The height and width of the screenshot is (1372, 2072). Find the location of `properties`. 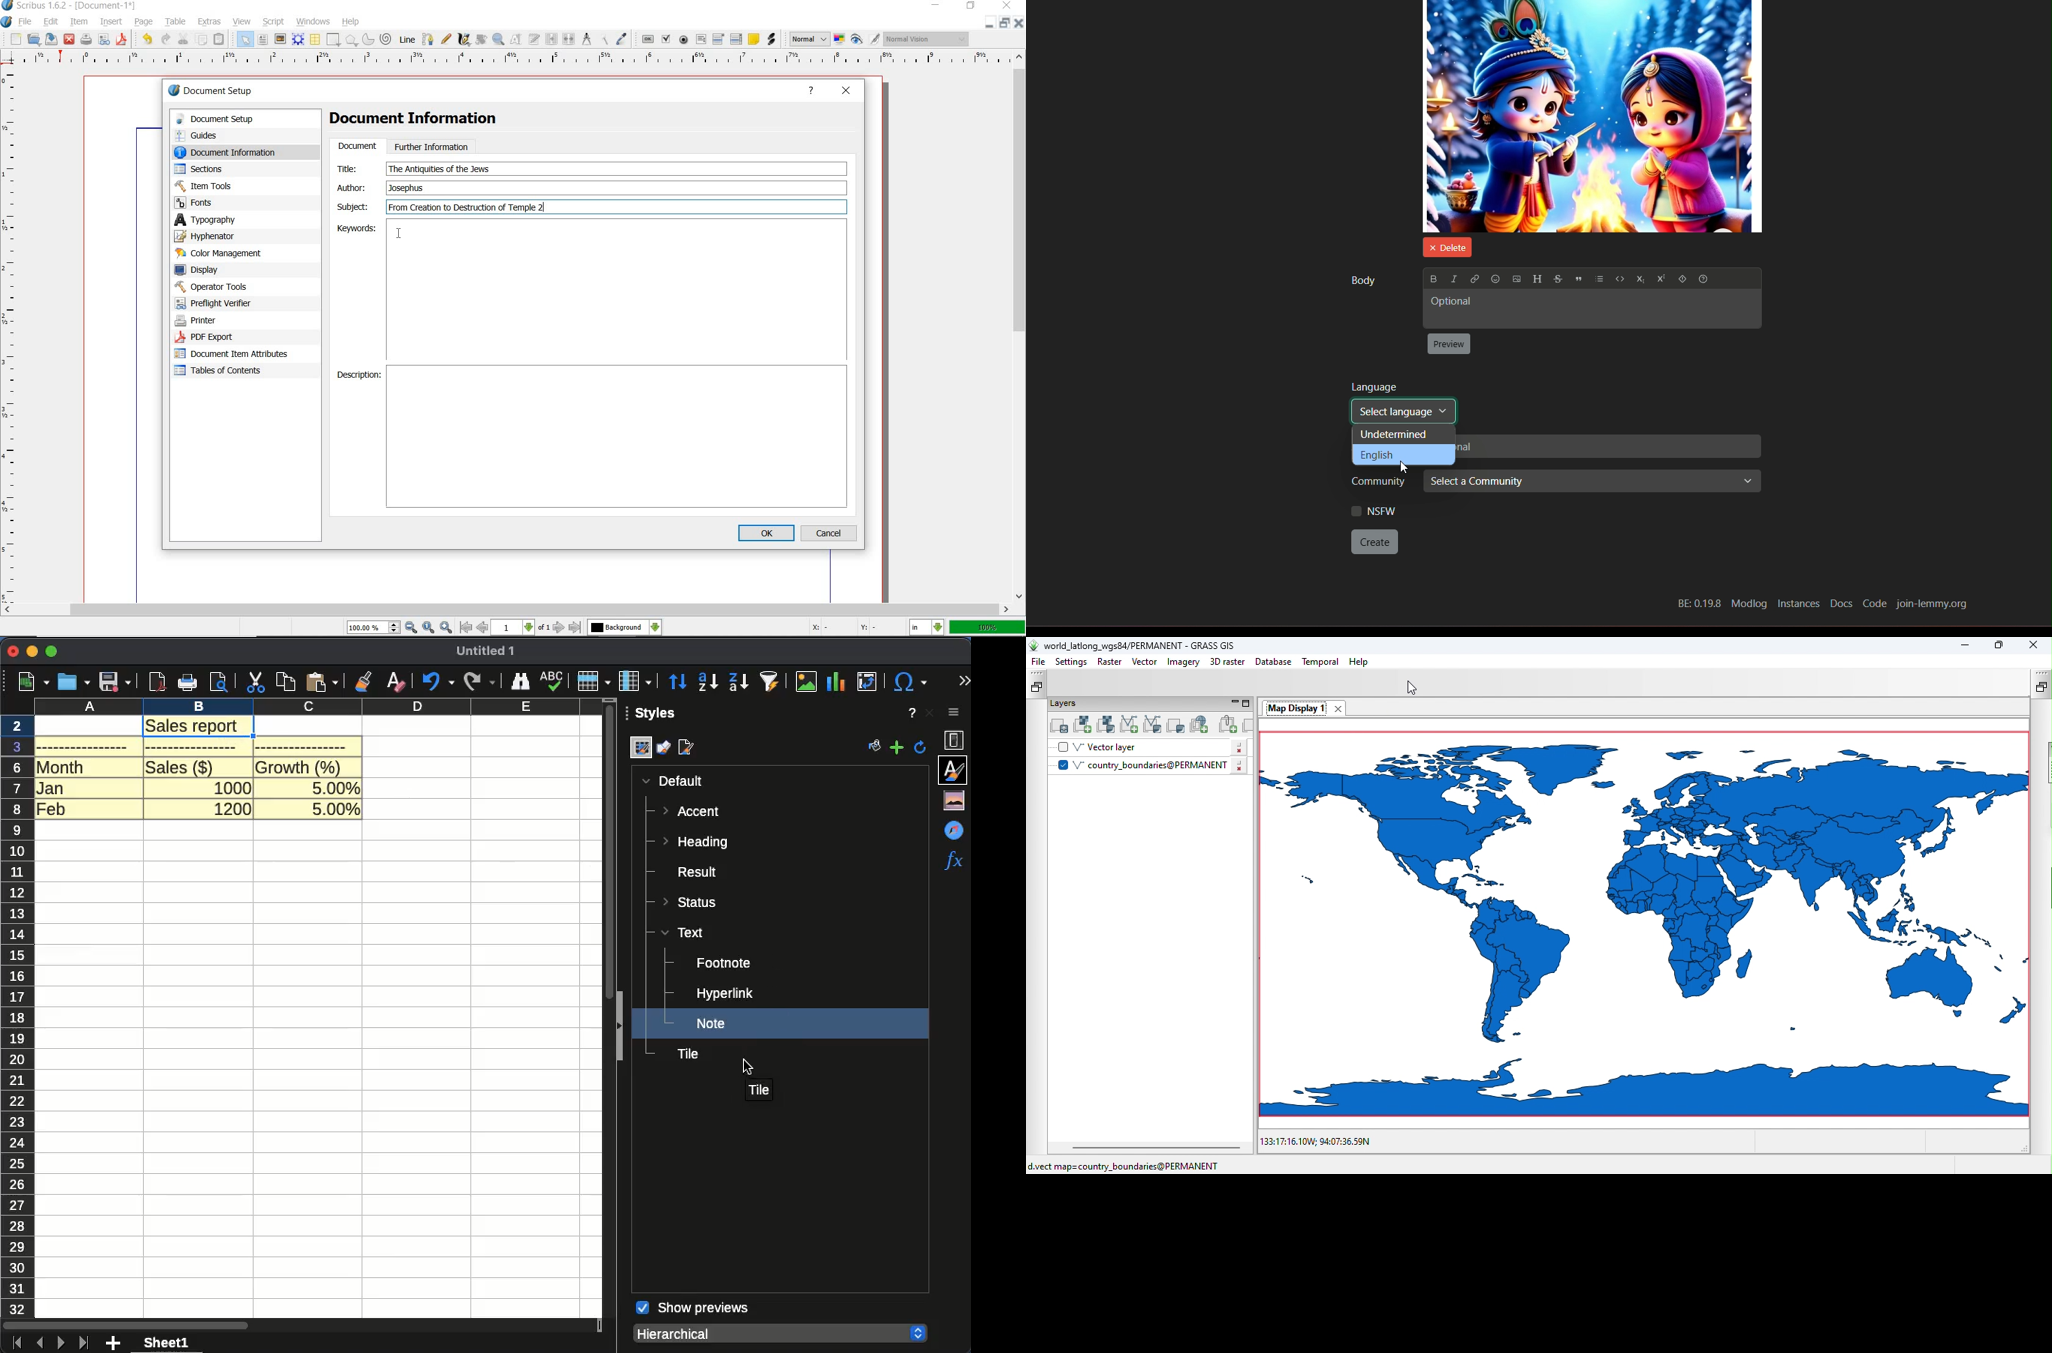

properties is located at coordinates (958, 741).